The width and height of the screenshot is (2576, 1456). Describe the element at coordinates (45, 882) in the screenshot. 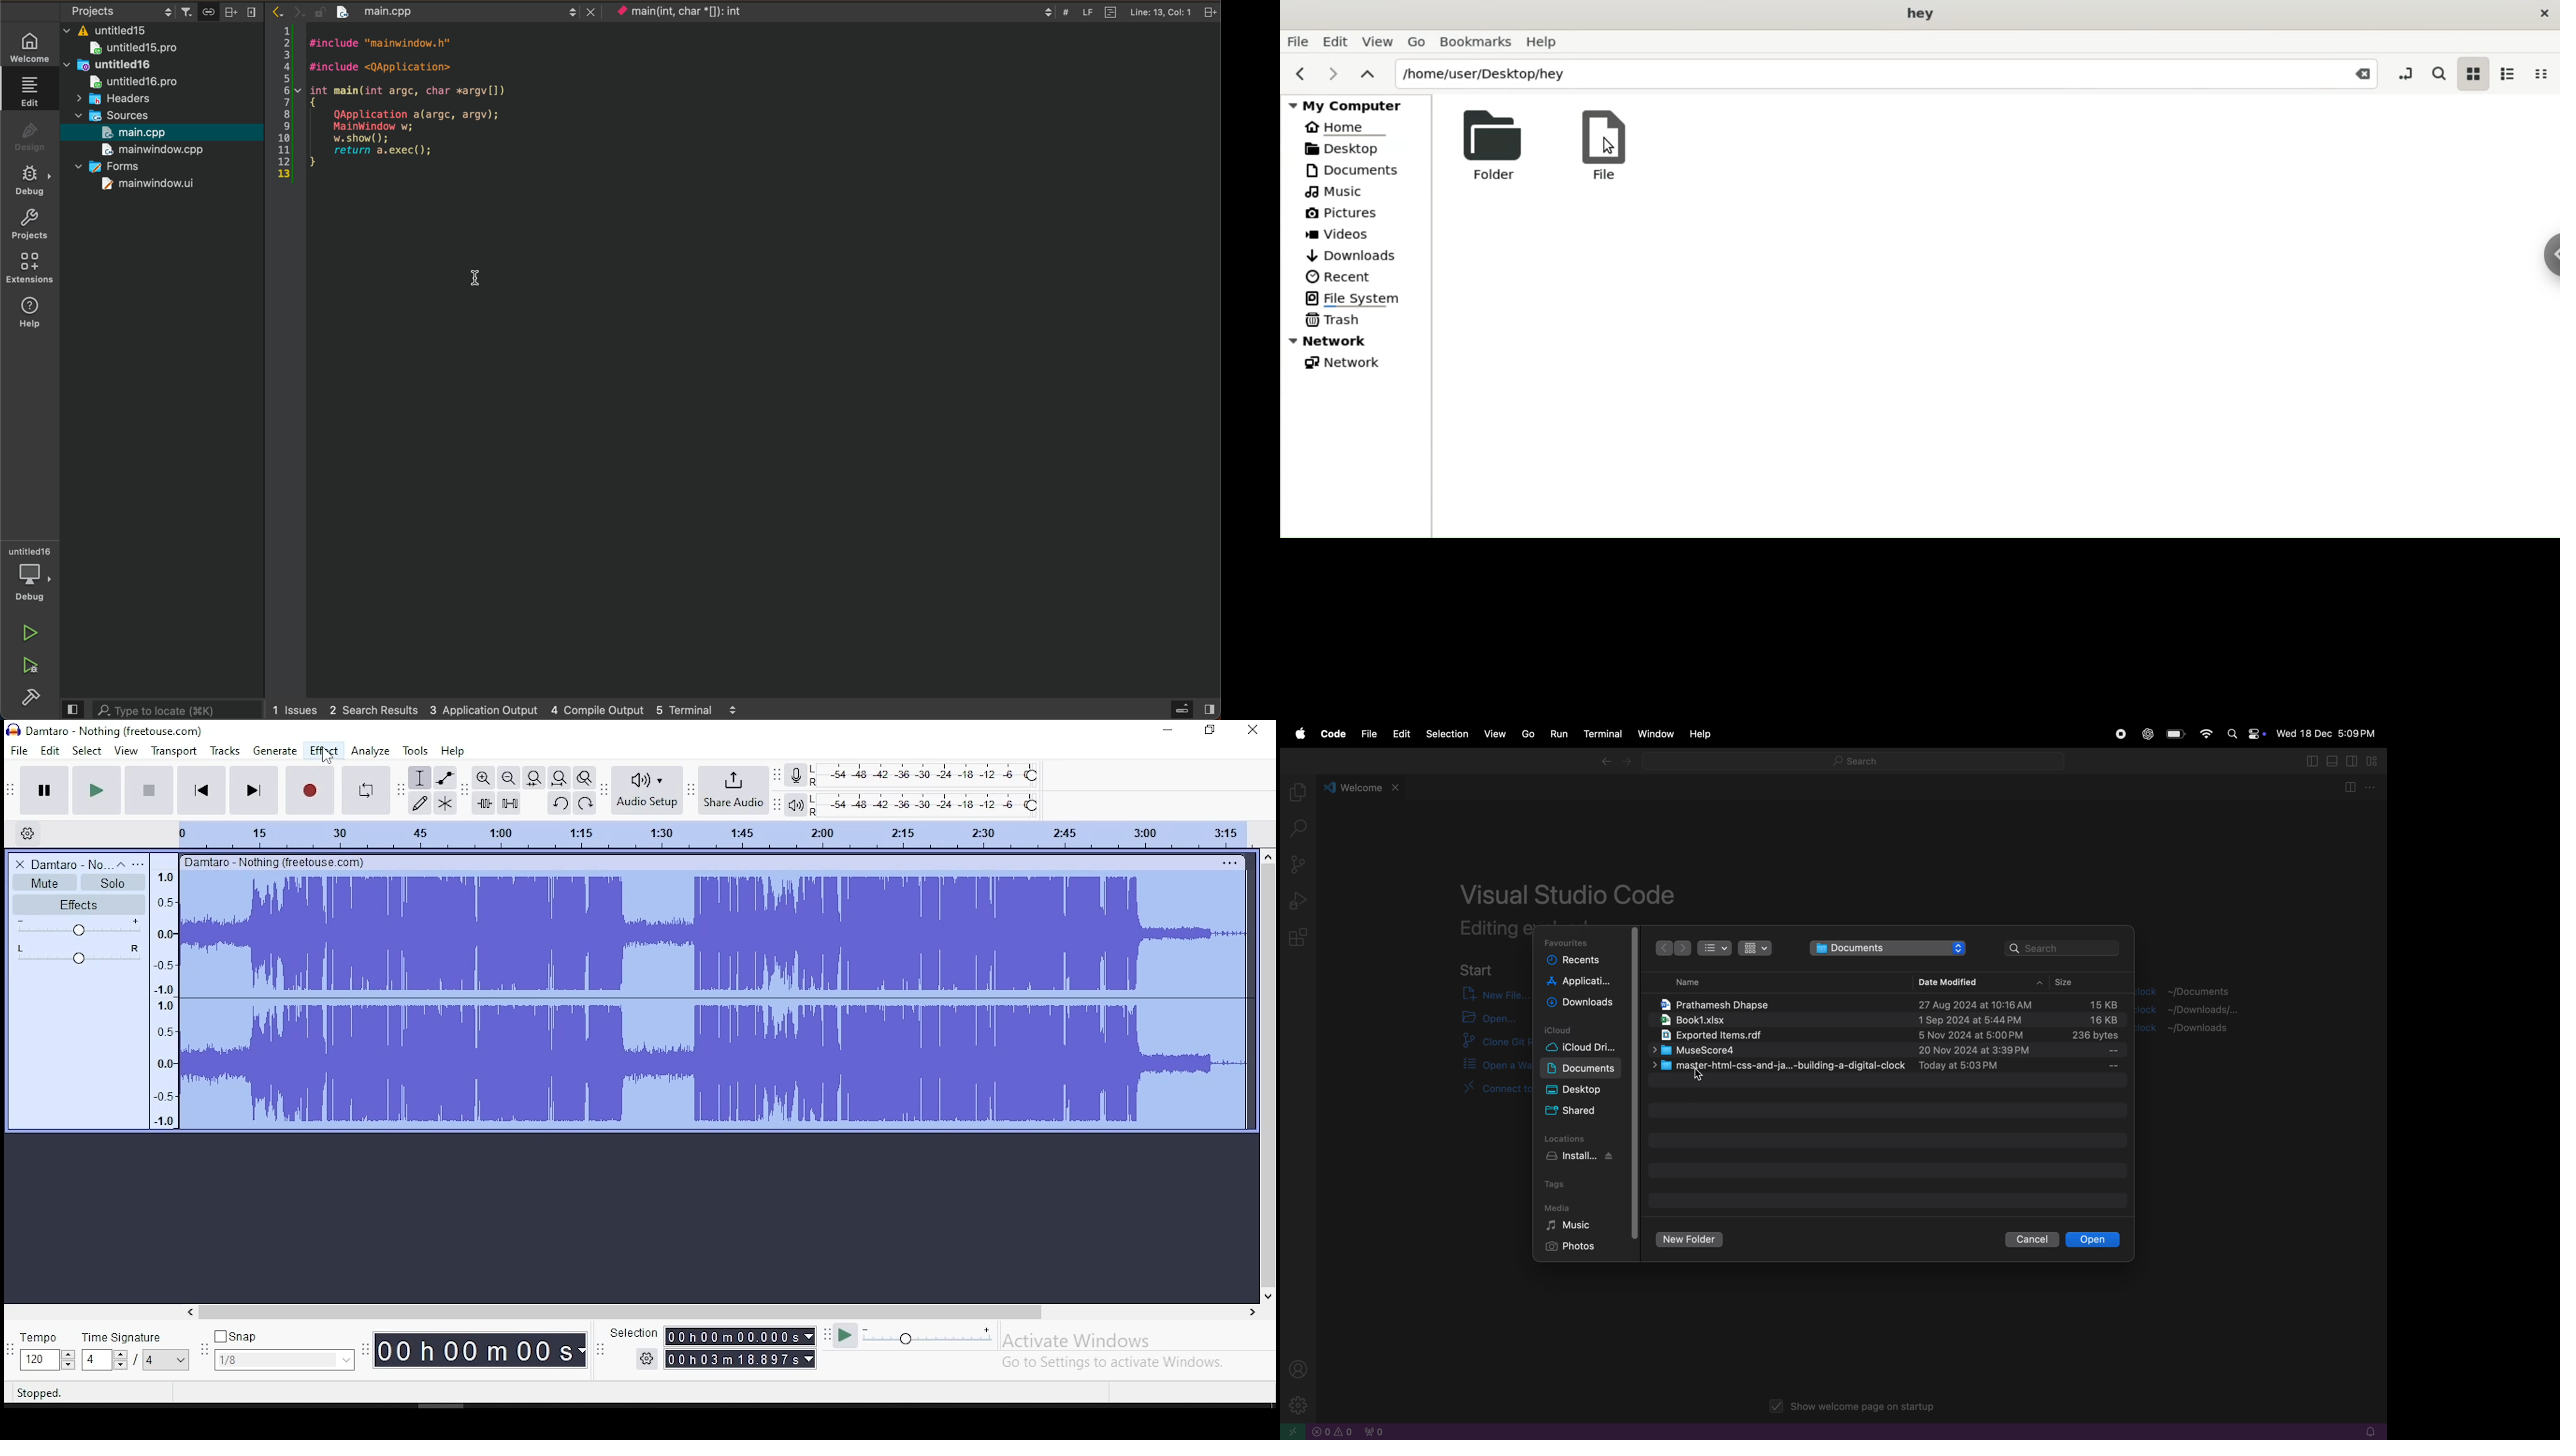

I see `mute` at that location.